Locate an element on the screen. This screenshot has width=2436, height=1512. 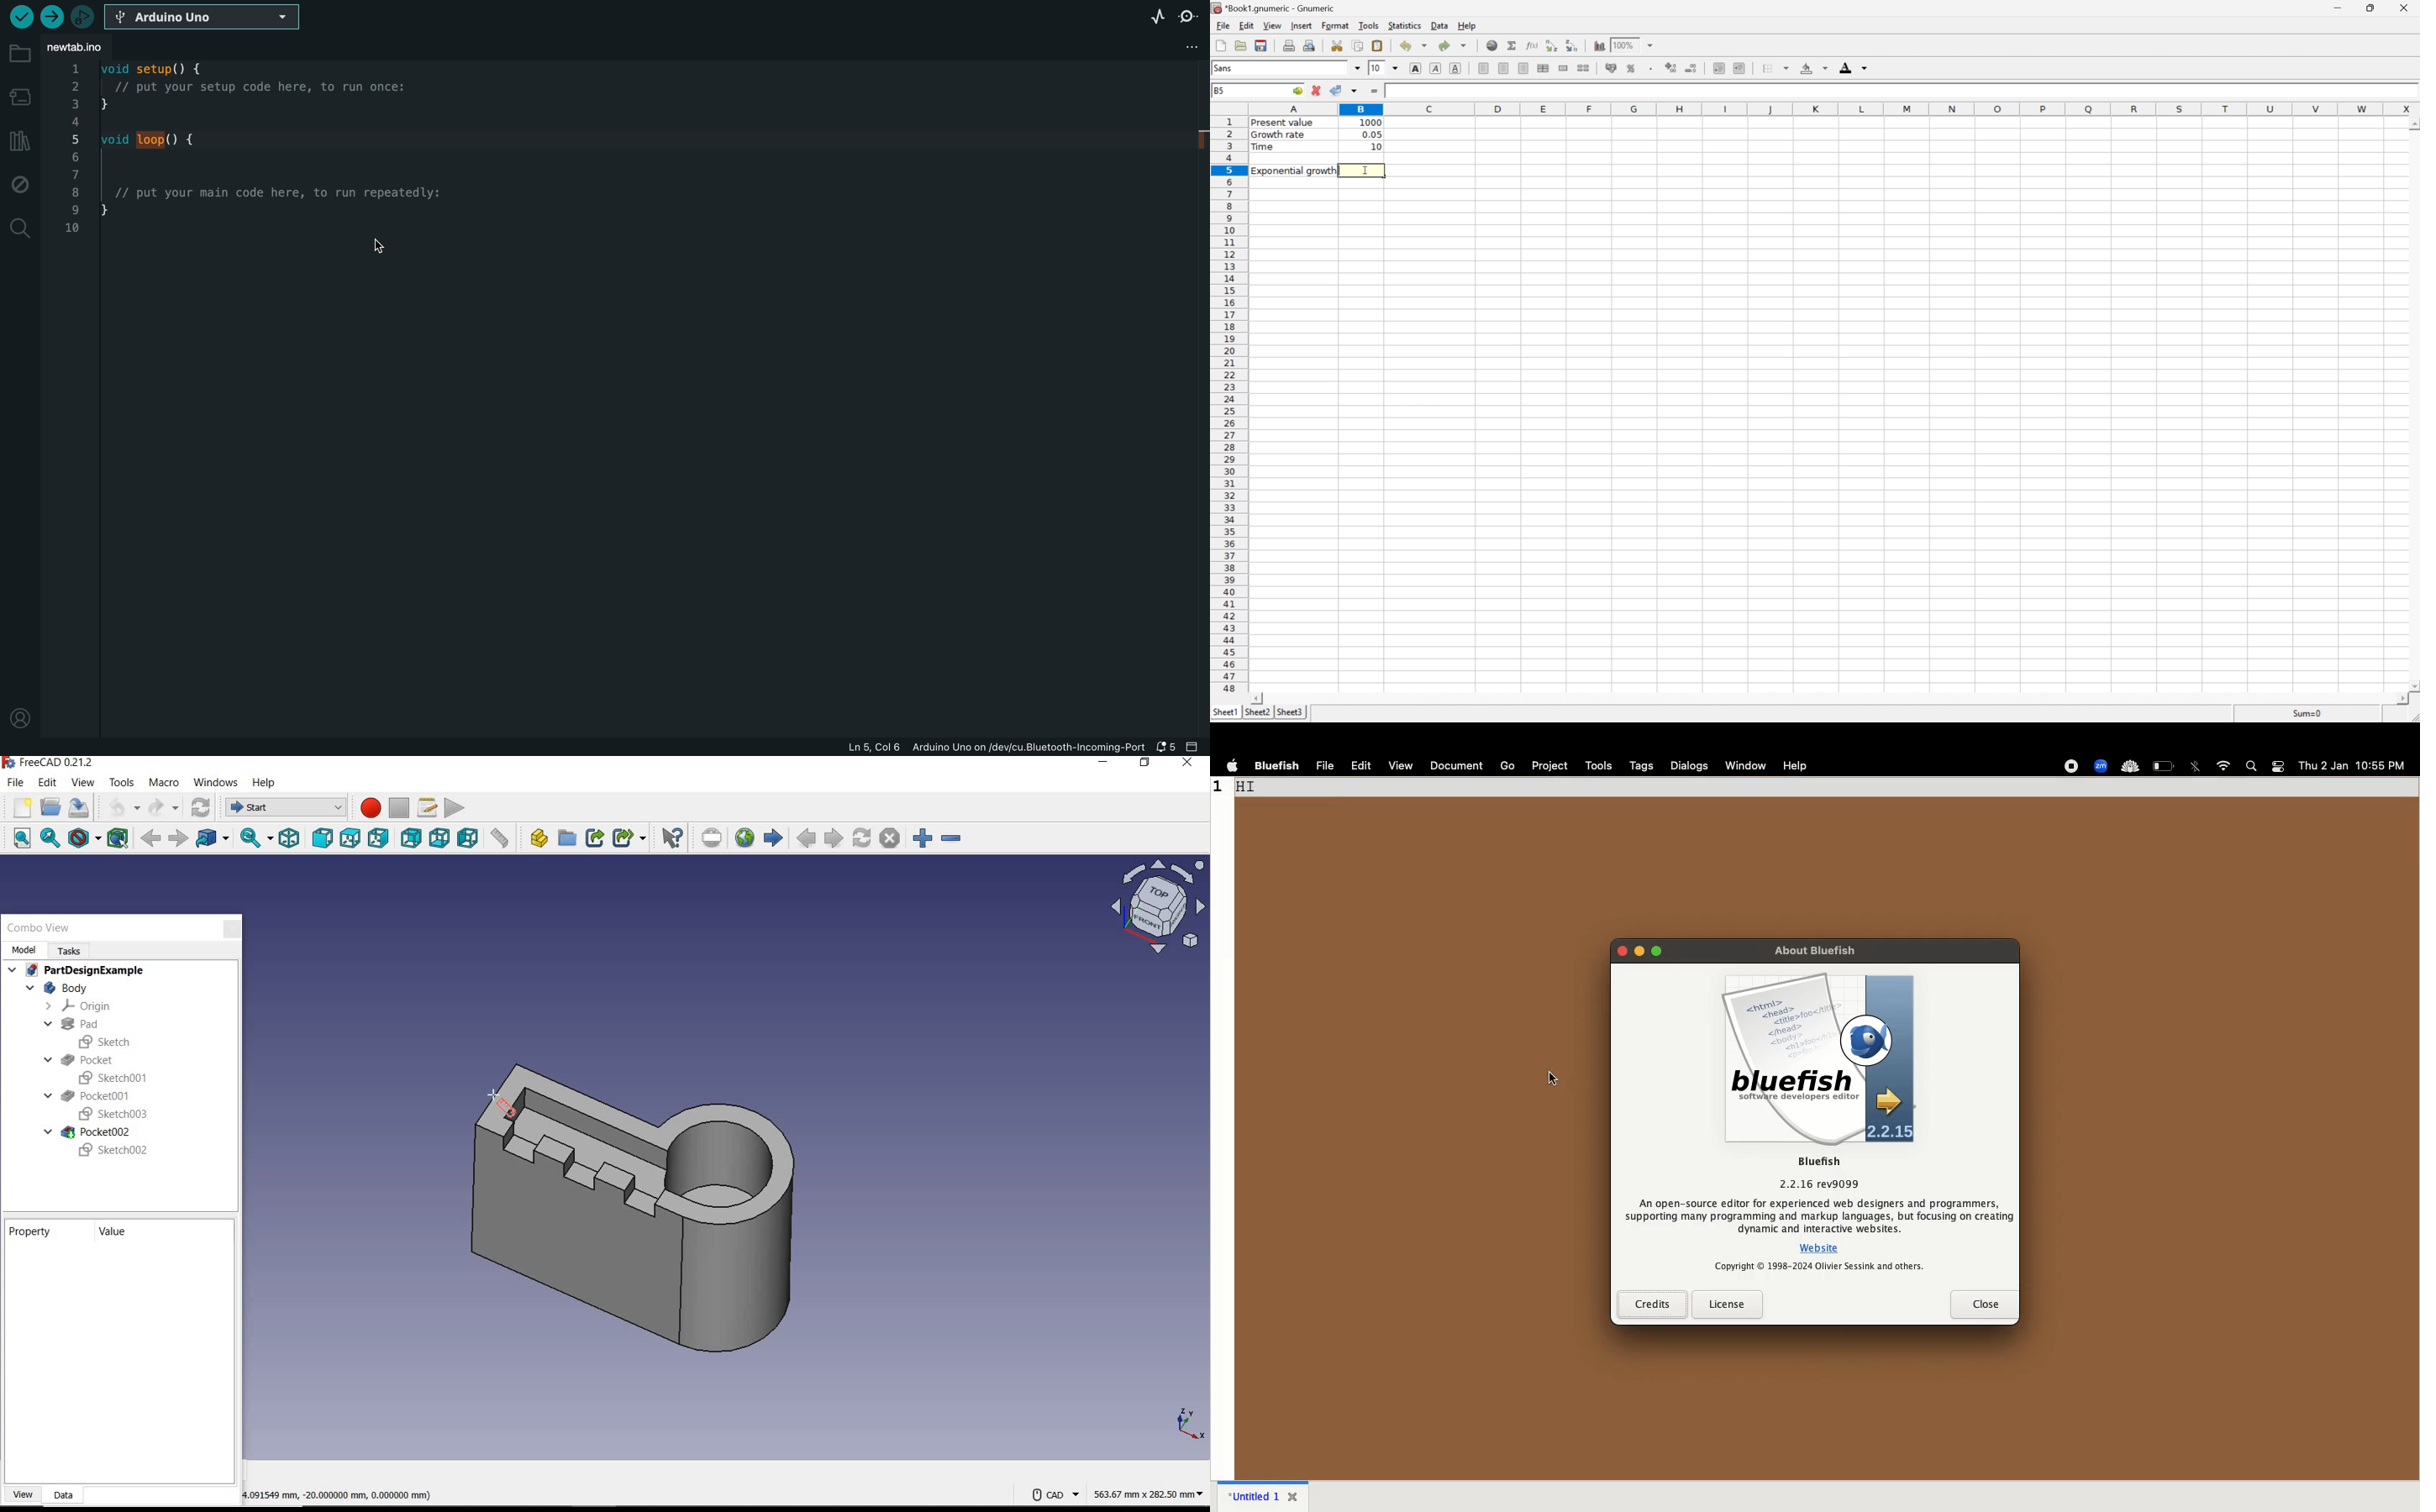
refresh webpage is located at coordinates (861, 837).